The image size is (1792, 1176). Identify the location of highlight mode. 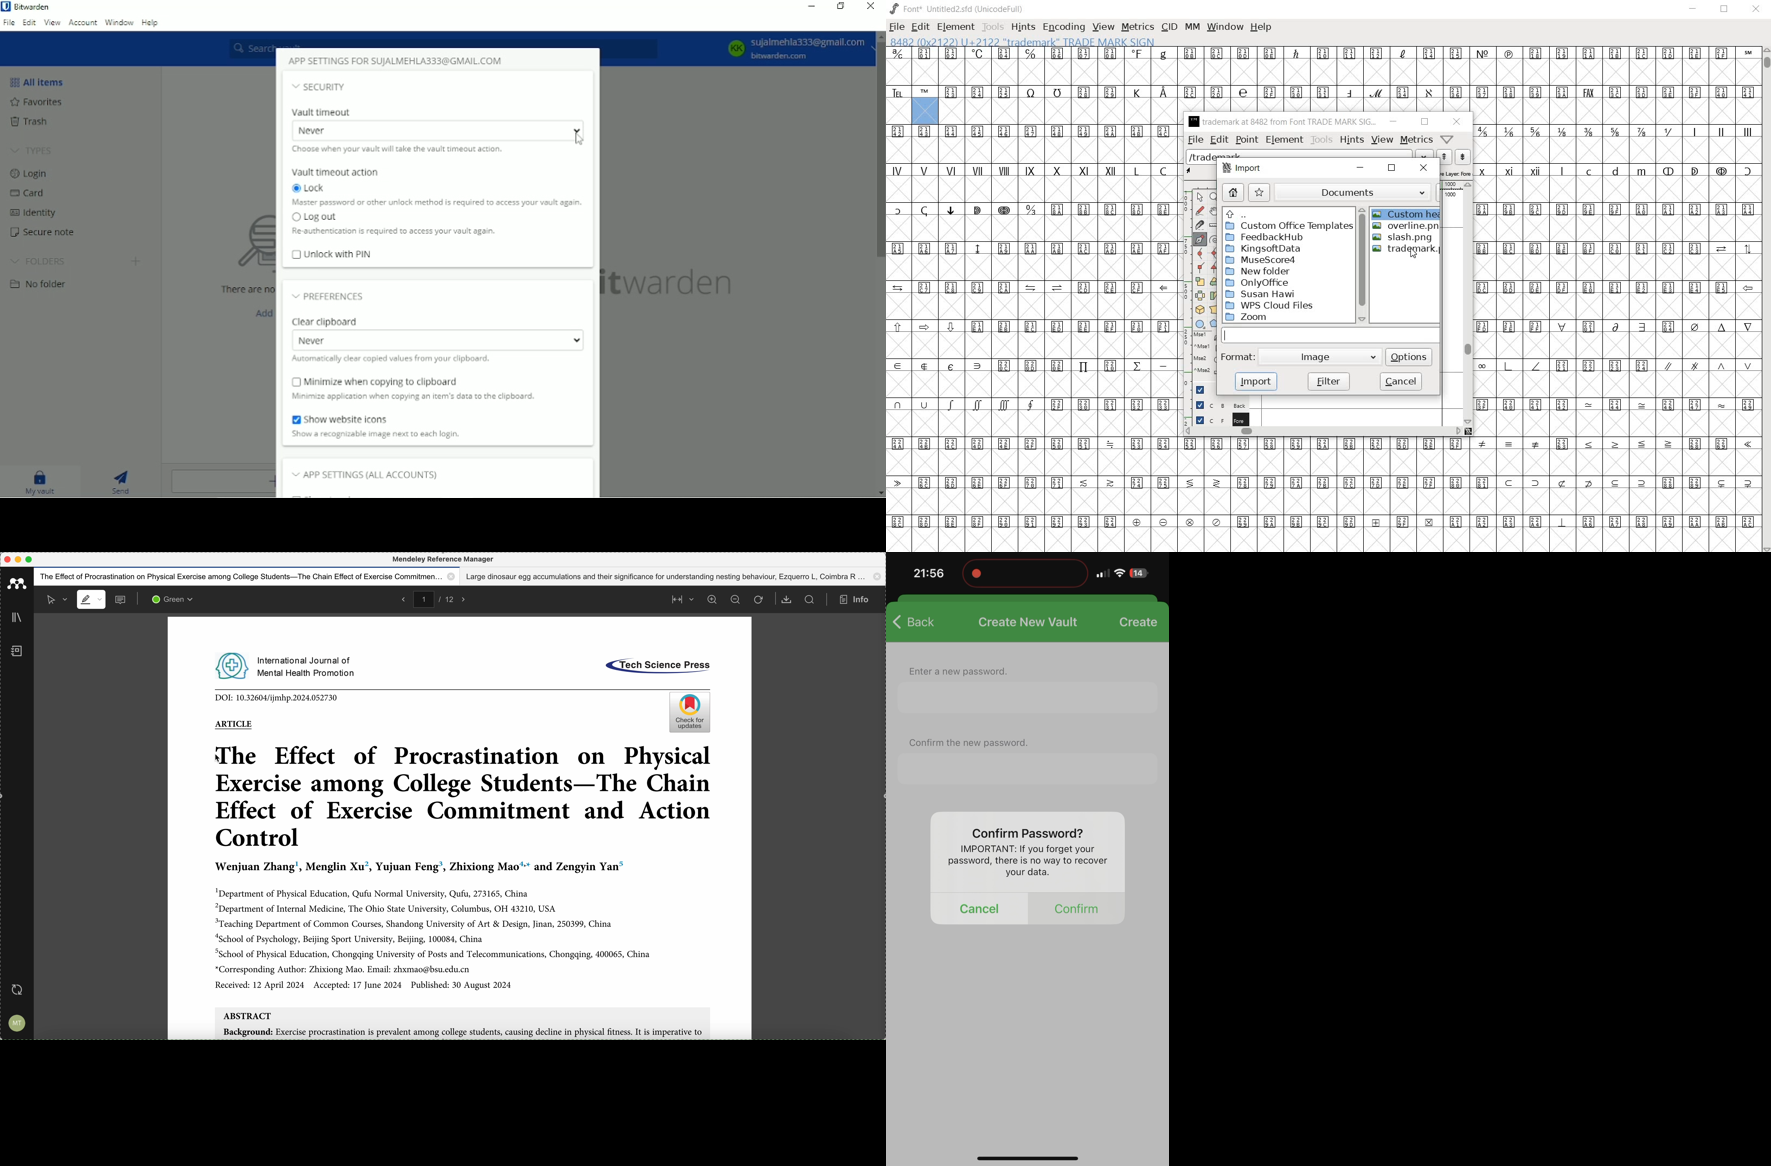
(91, 600).